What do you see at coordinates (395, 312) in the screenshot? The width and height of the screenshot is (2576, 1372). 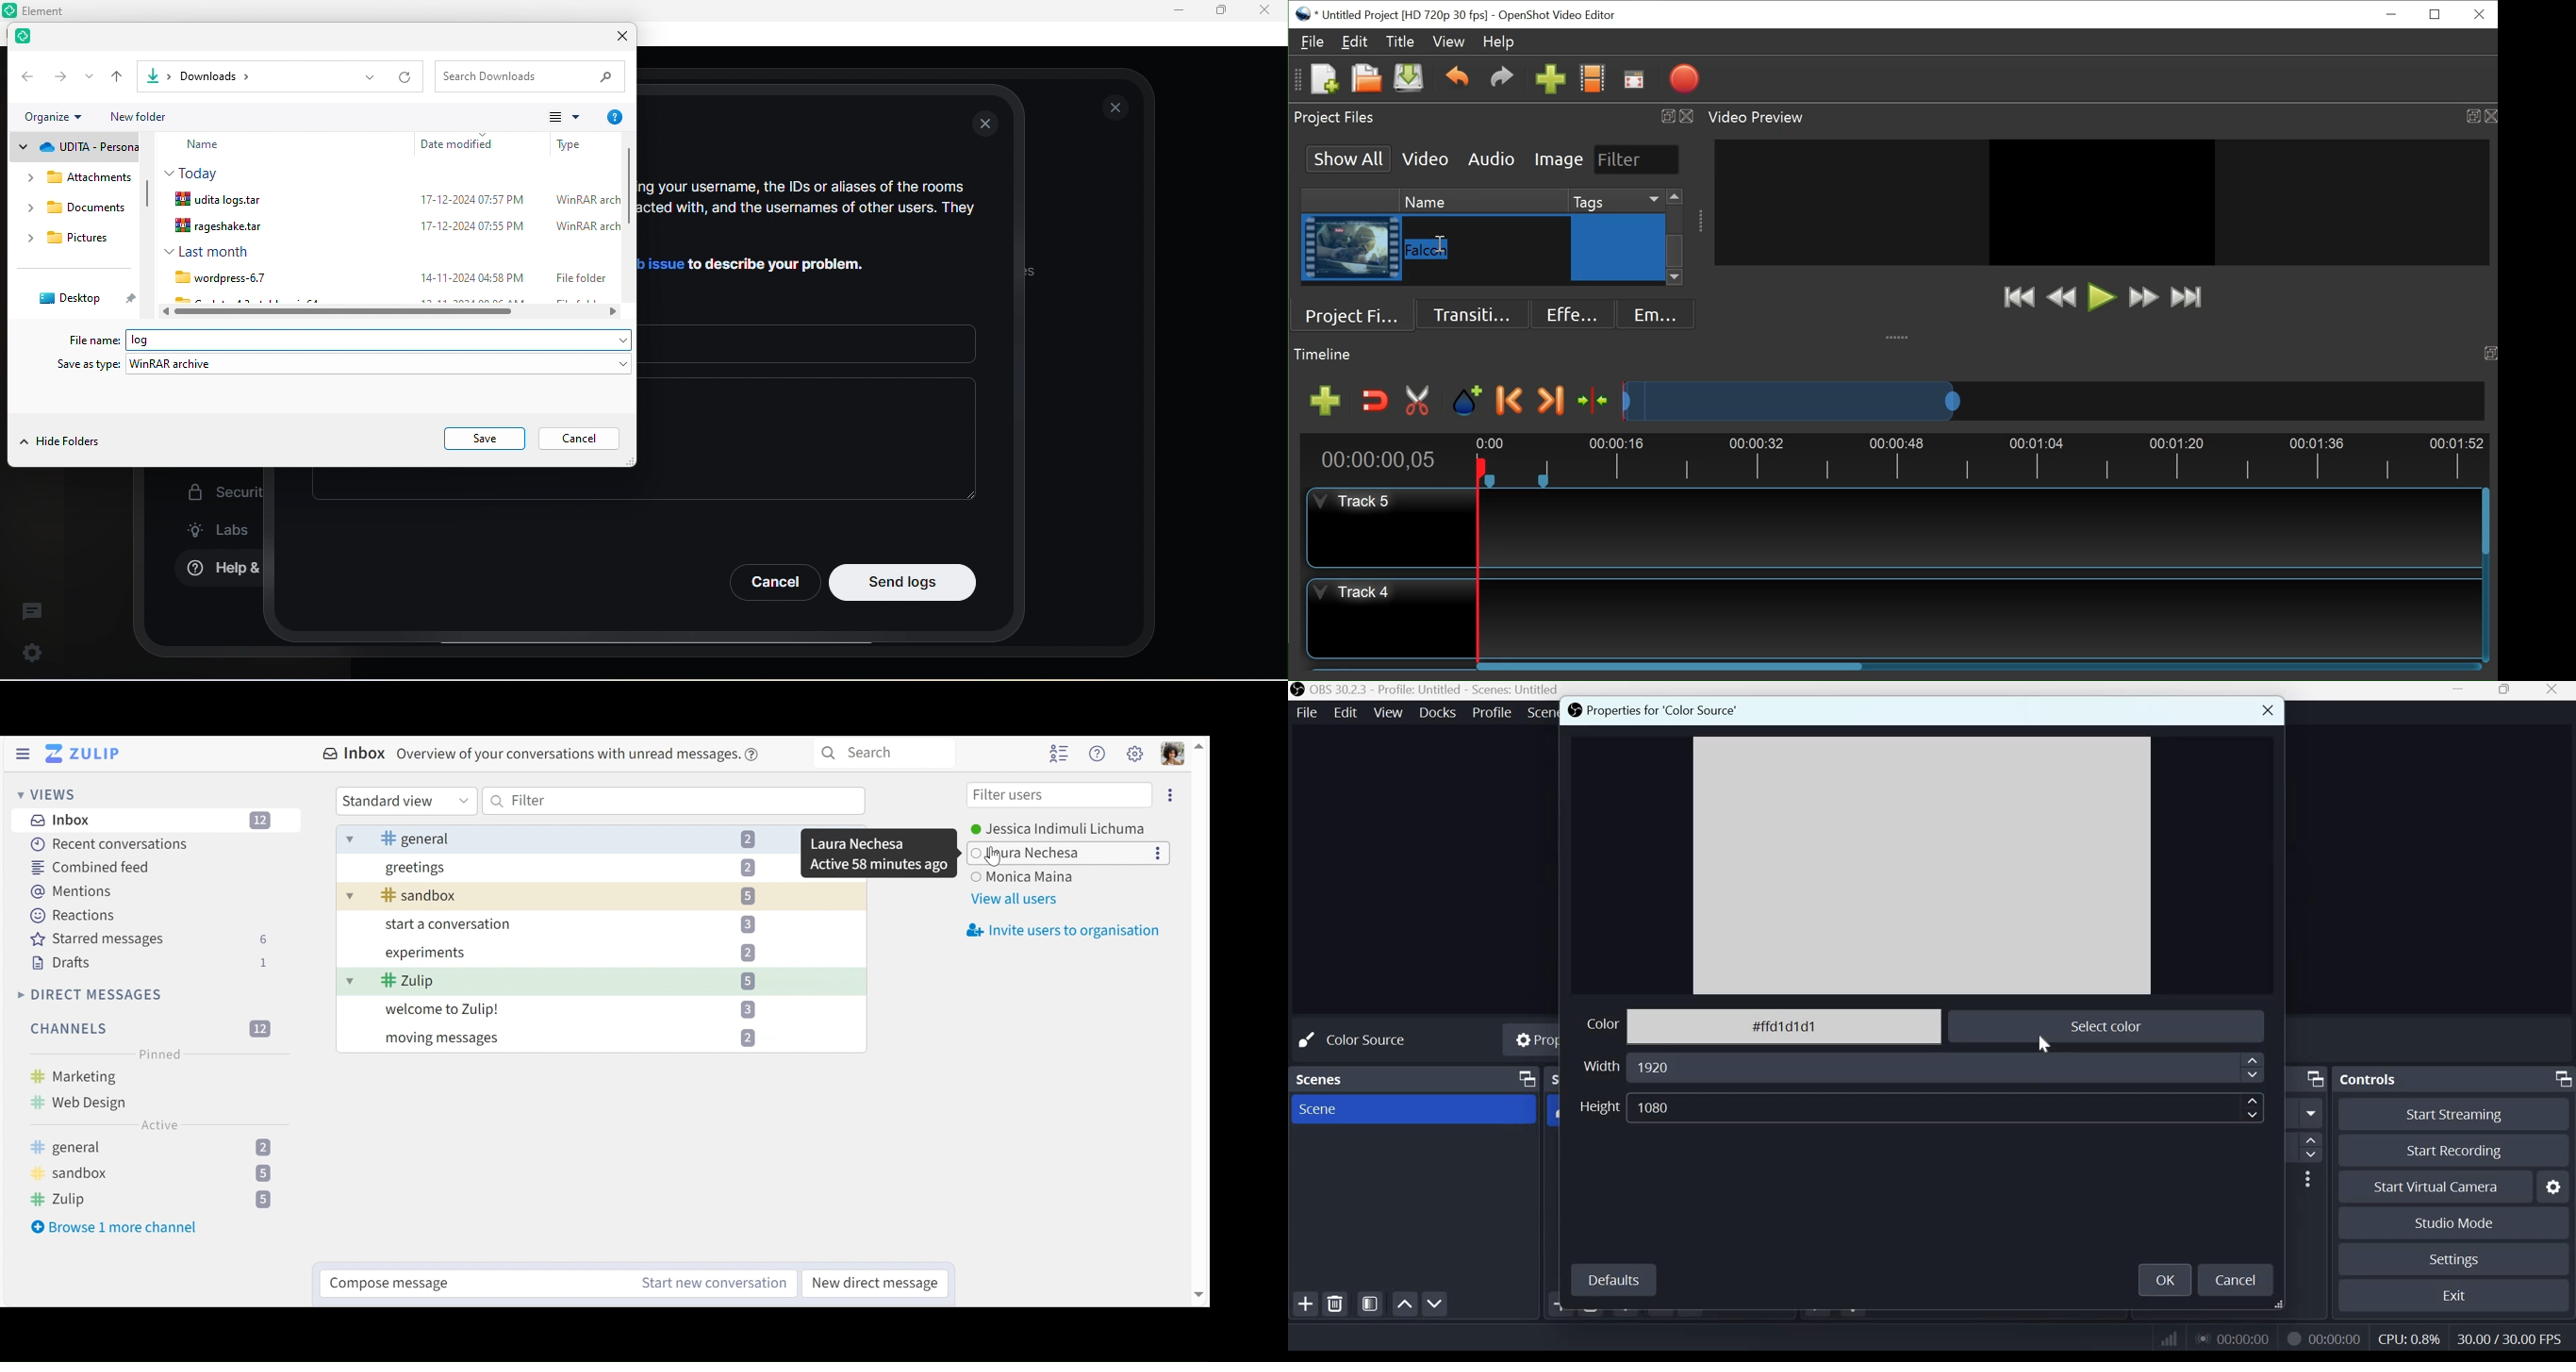 I see `horizontal slider` at bounding box center [395, 312].